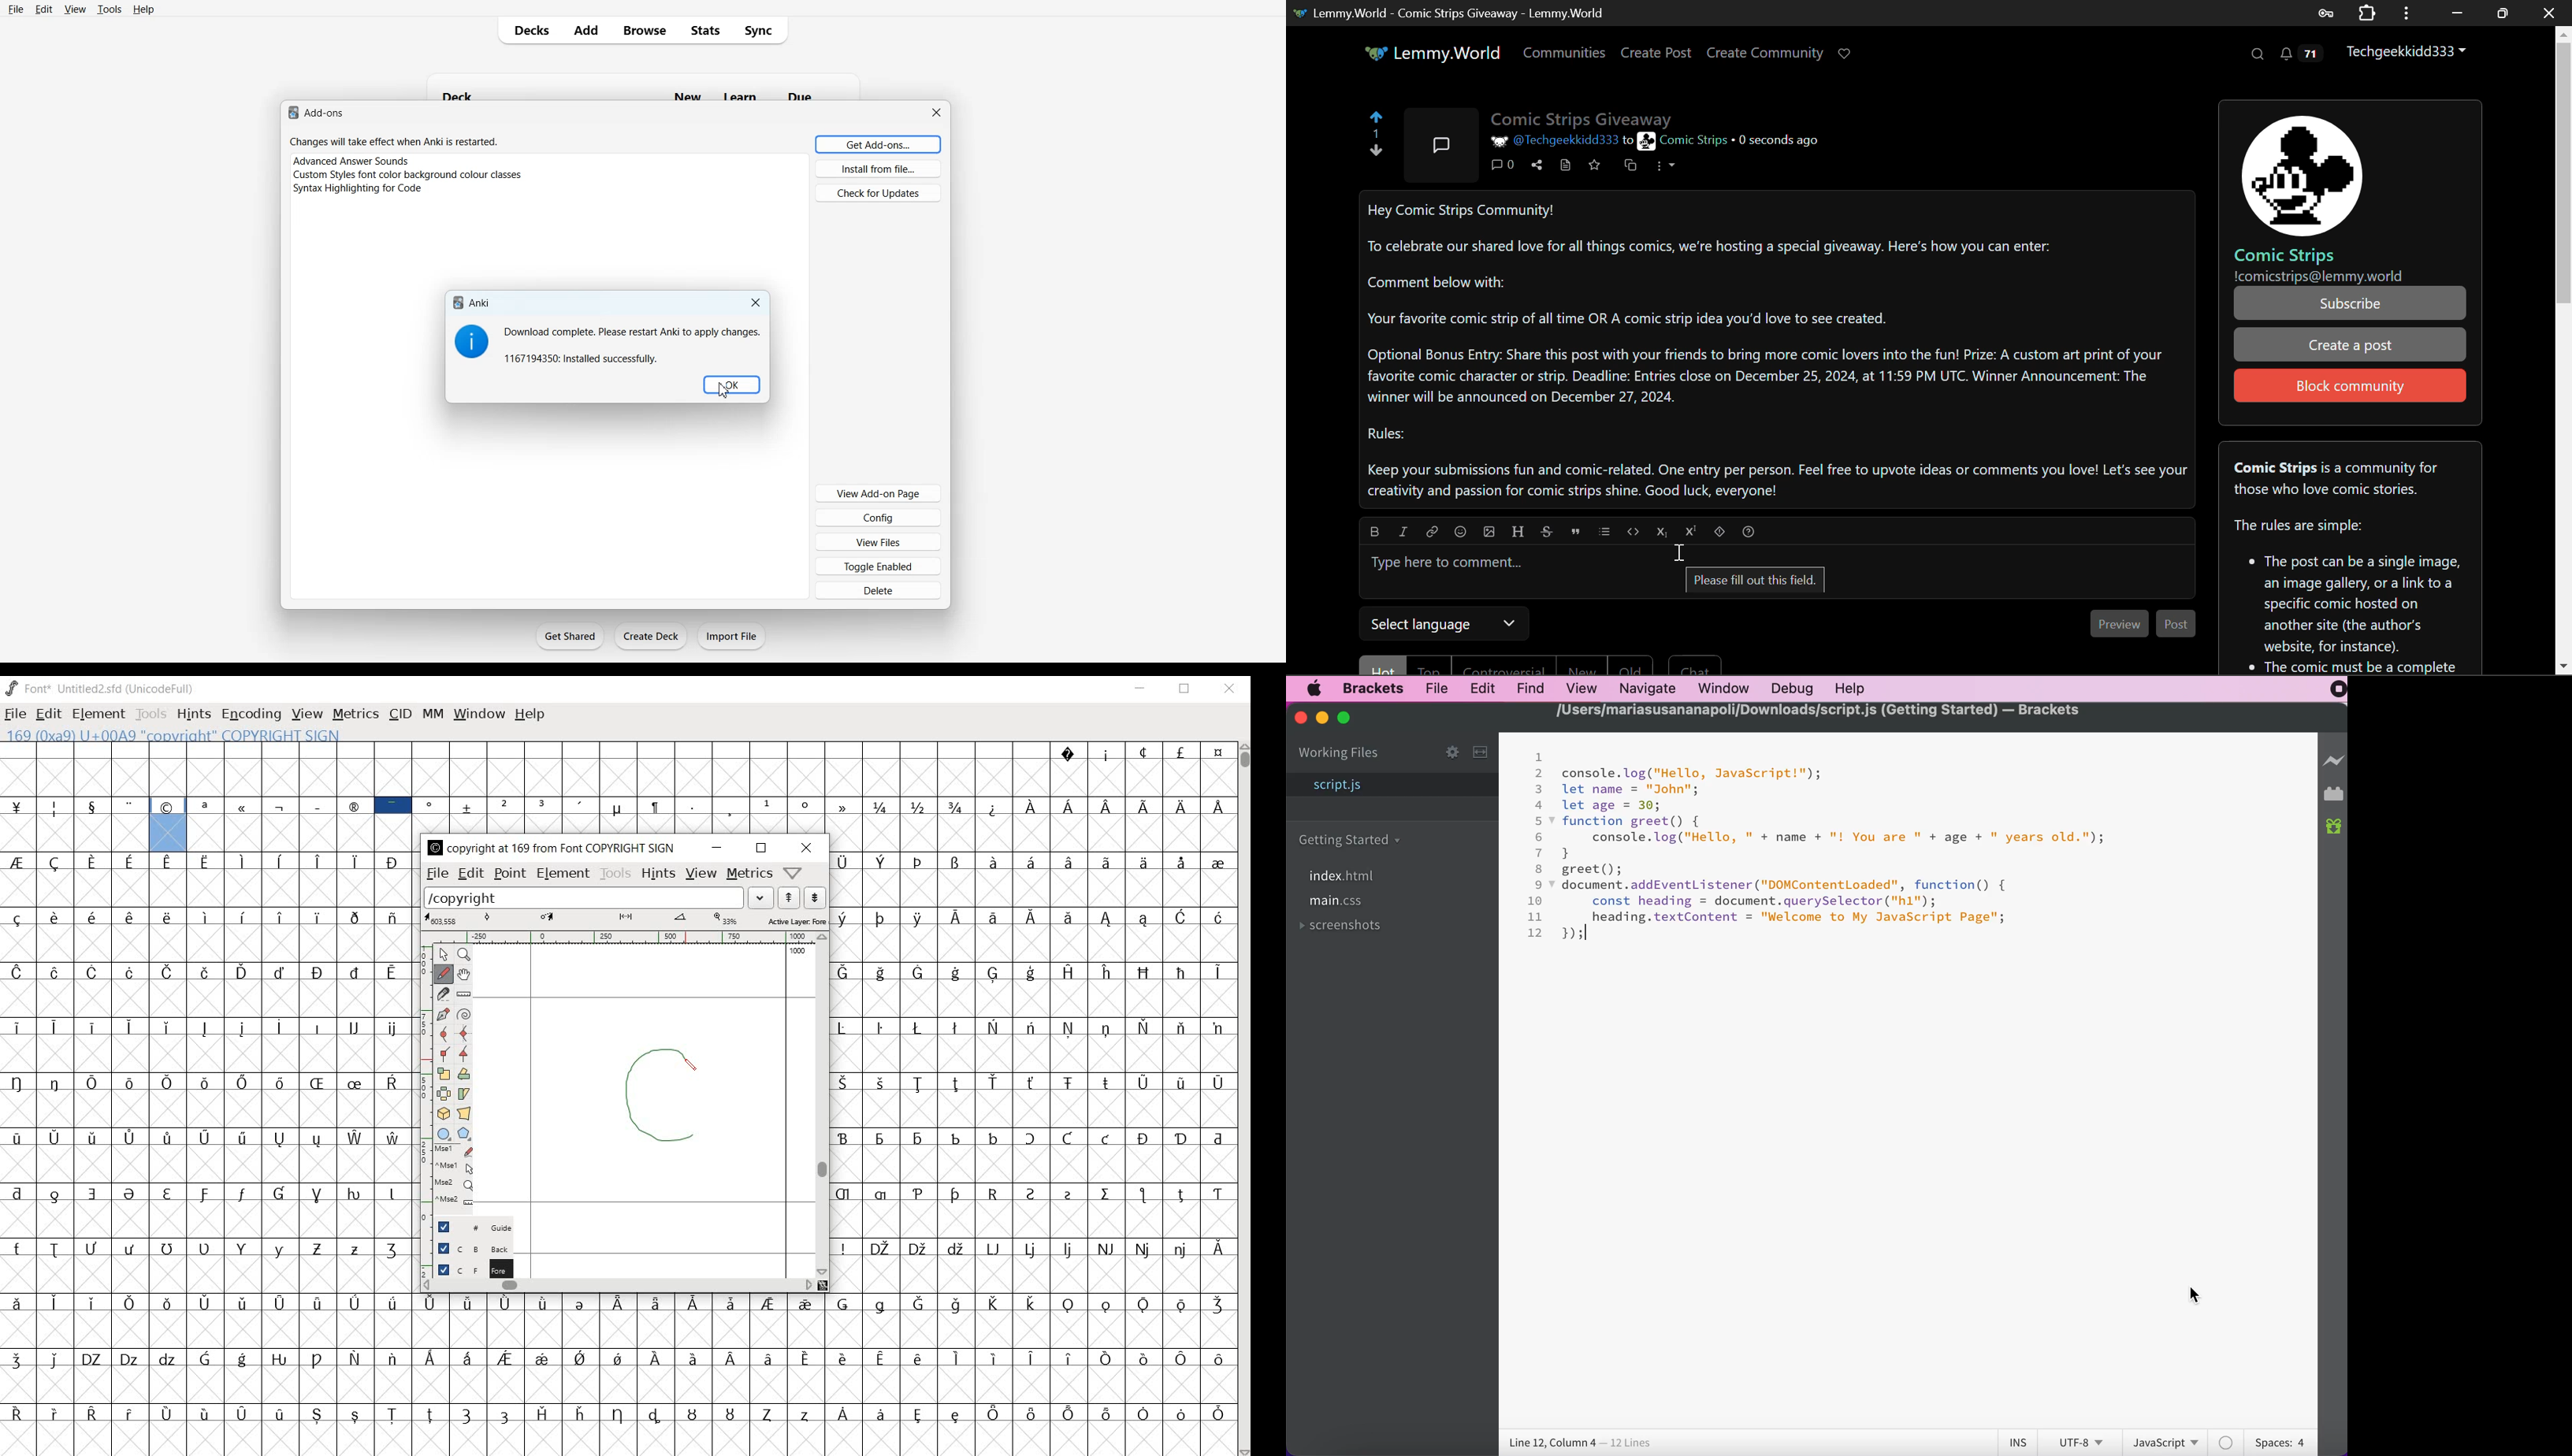  Describe the element at coordinates (464, 1014) in the screenshot. I see `change whether spiro is active or not` at that location.